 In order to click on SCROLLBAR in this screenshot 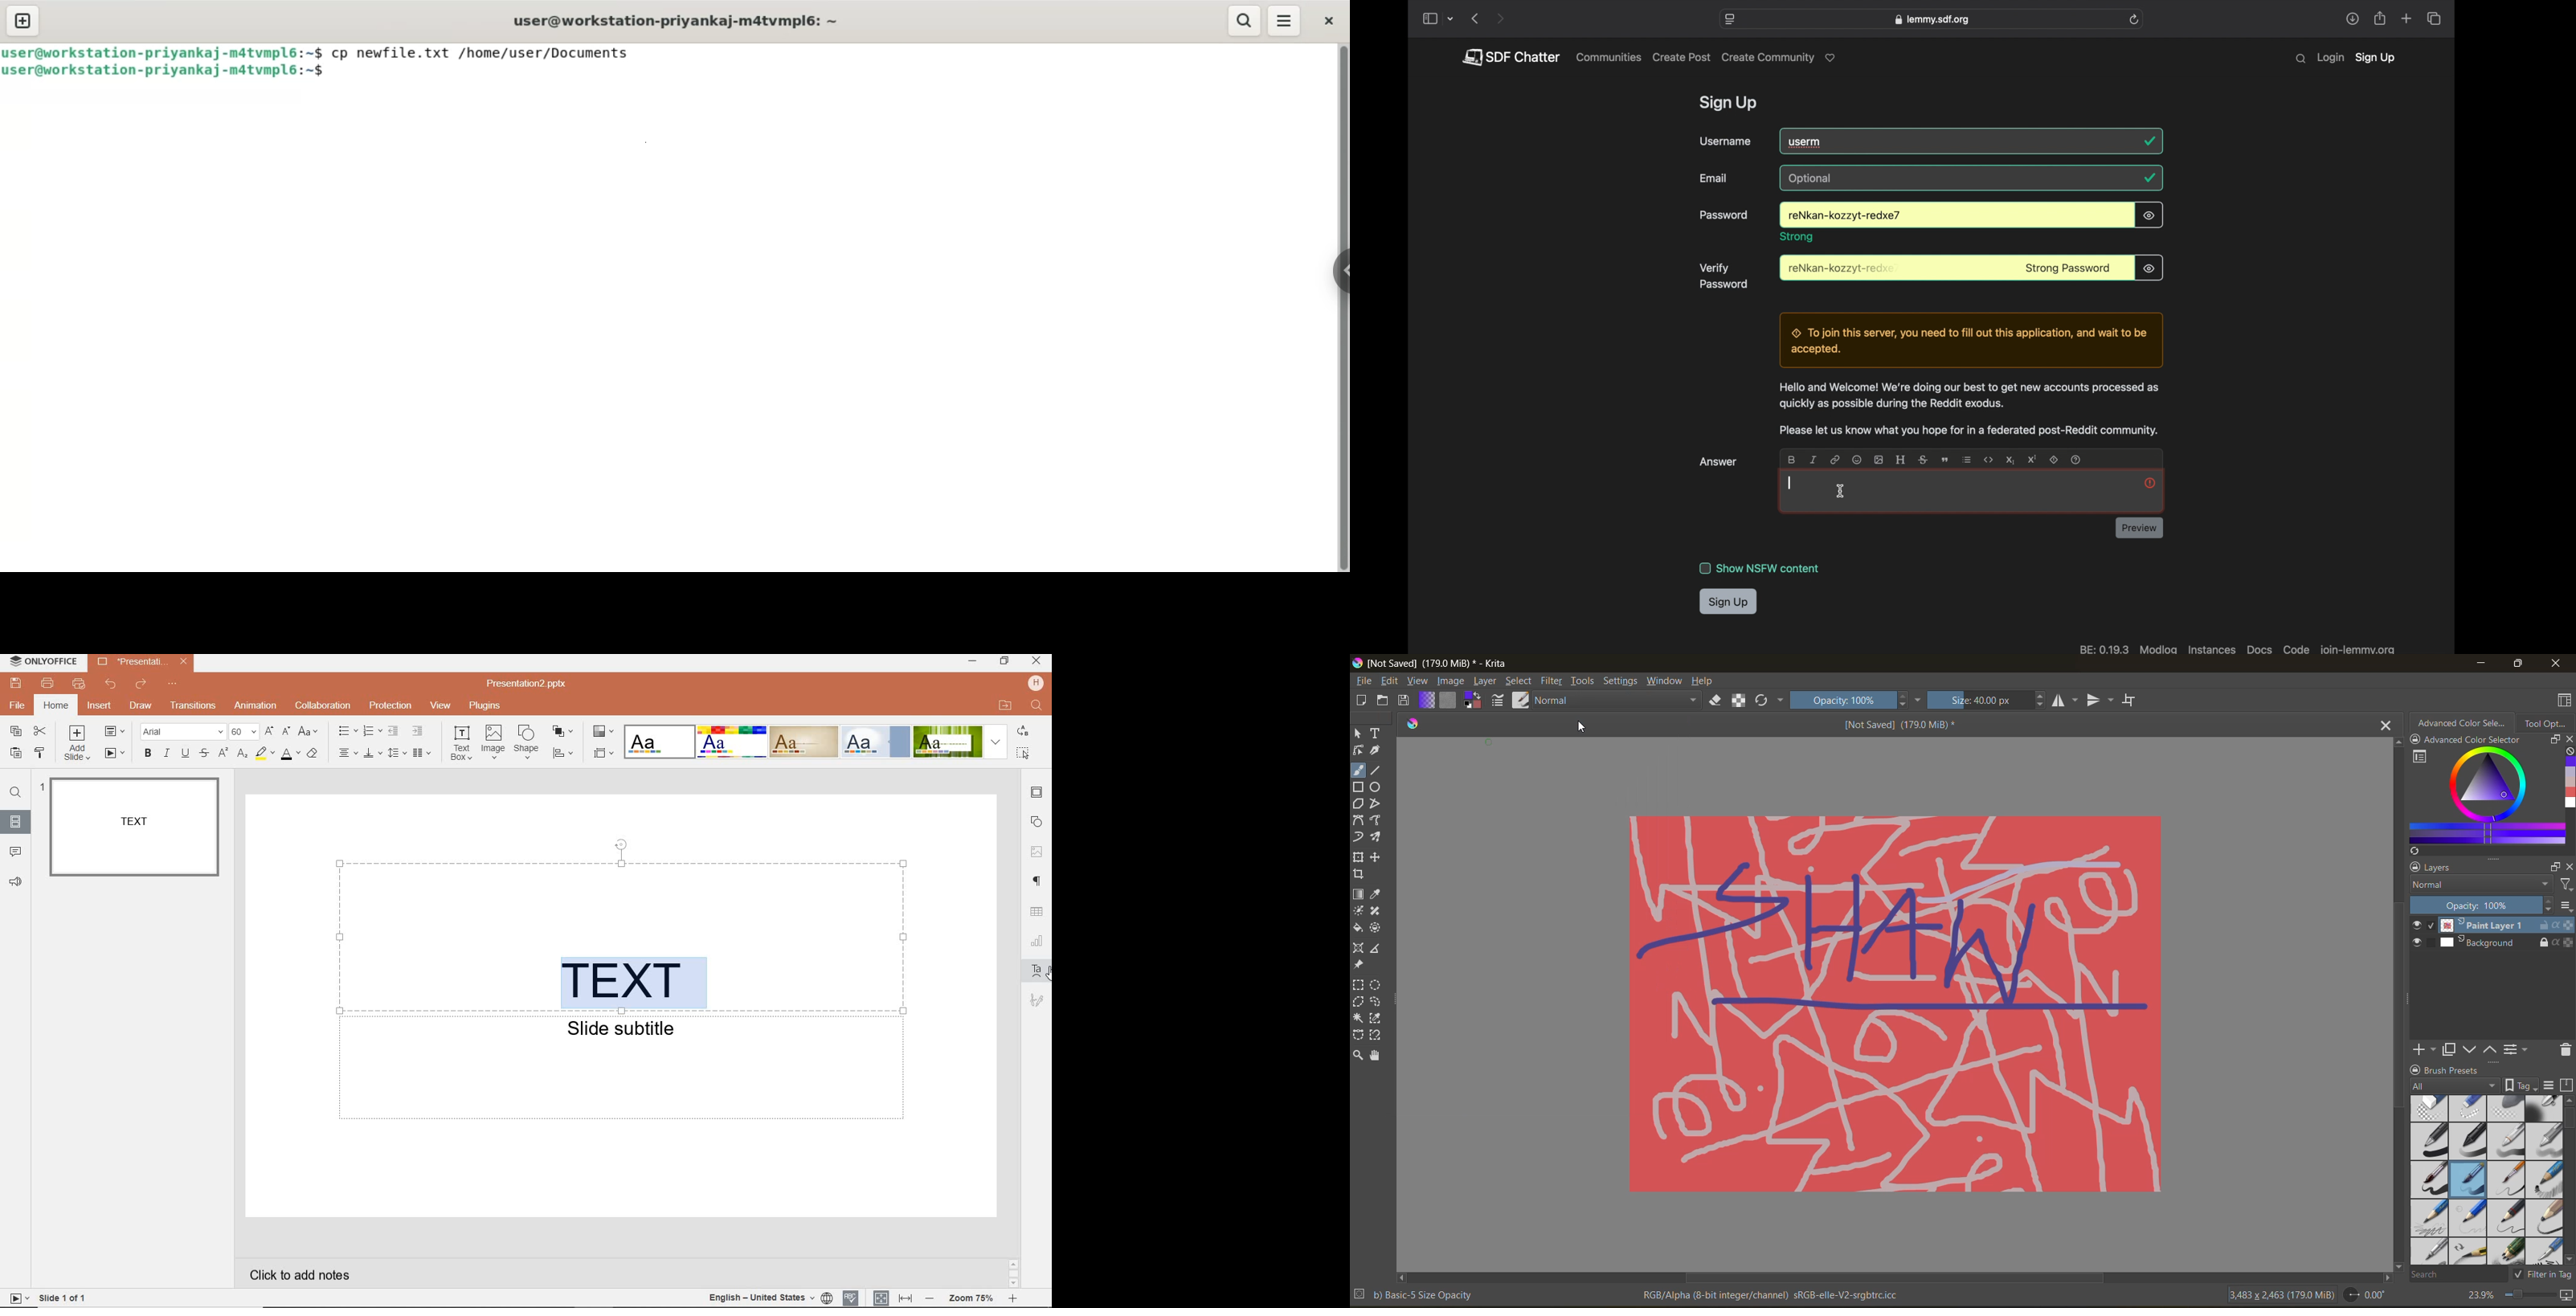, I will do `click(1014, 1273)`.